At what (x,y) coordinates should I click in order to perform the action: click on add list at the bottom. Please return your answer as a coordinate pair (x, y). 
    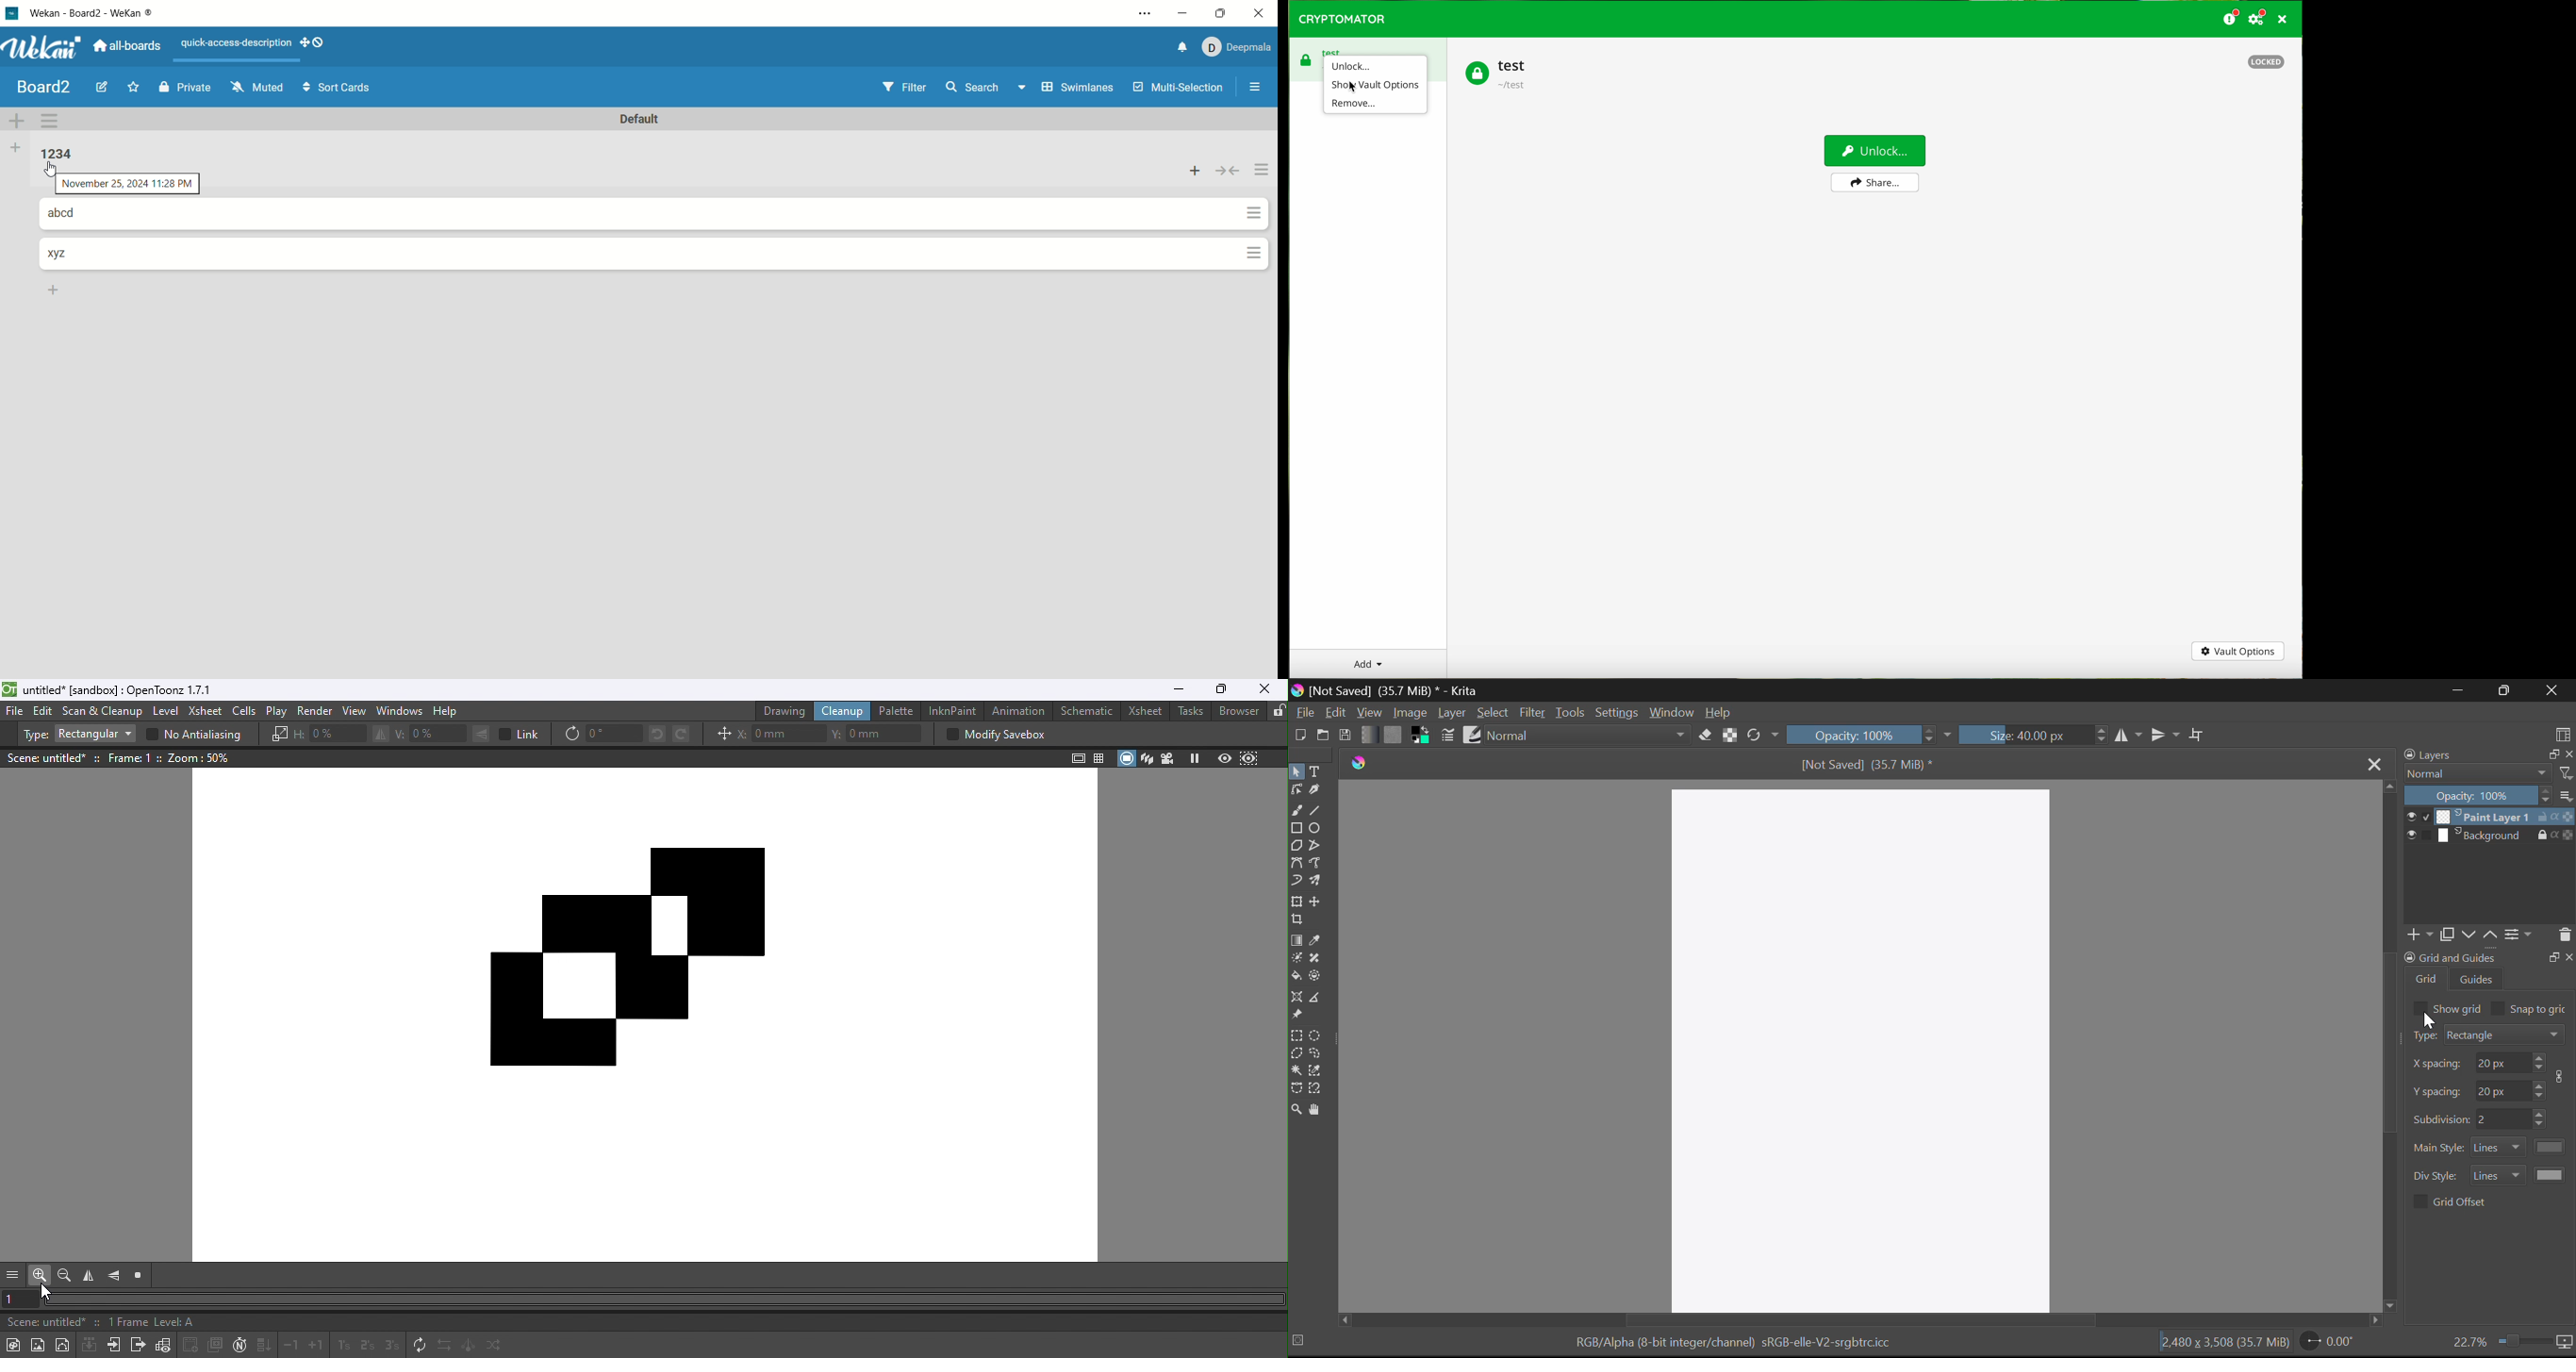
    Looking at the image, I should click on (57, 290).